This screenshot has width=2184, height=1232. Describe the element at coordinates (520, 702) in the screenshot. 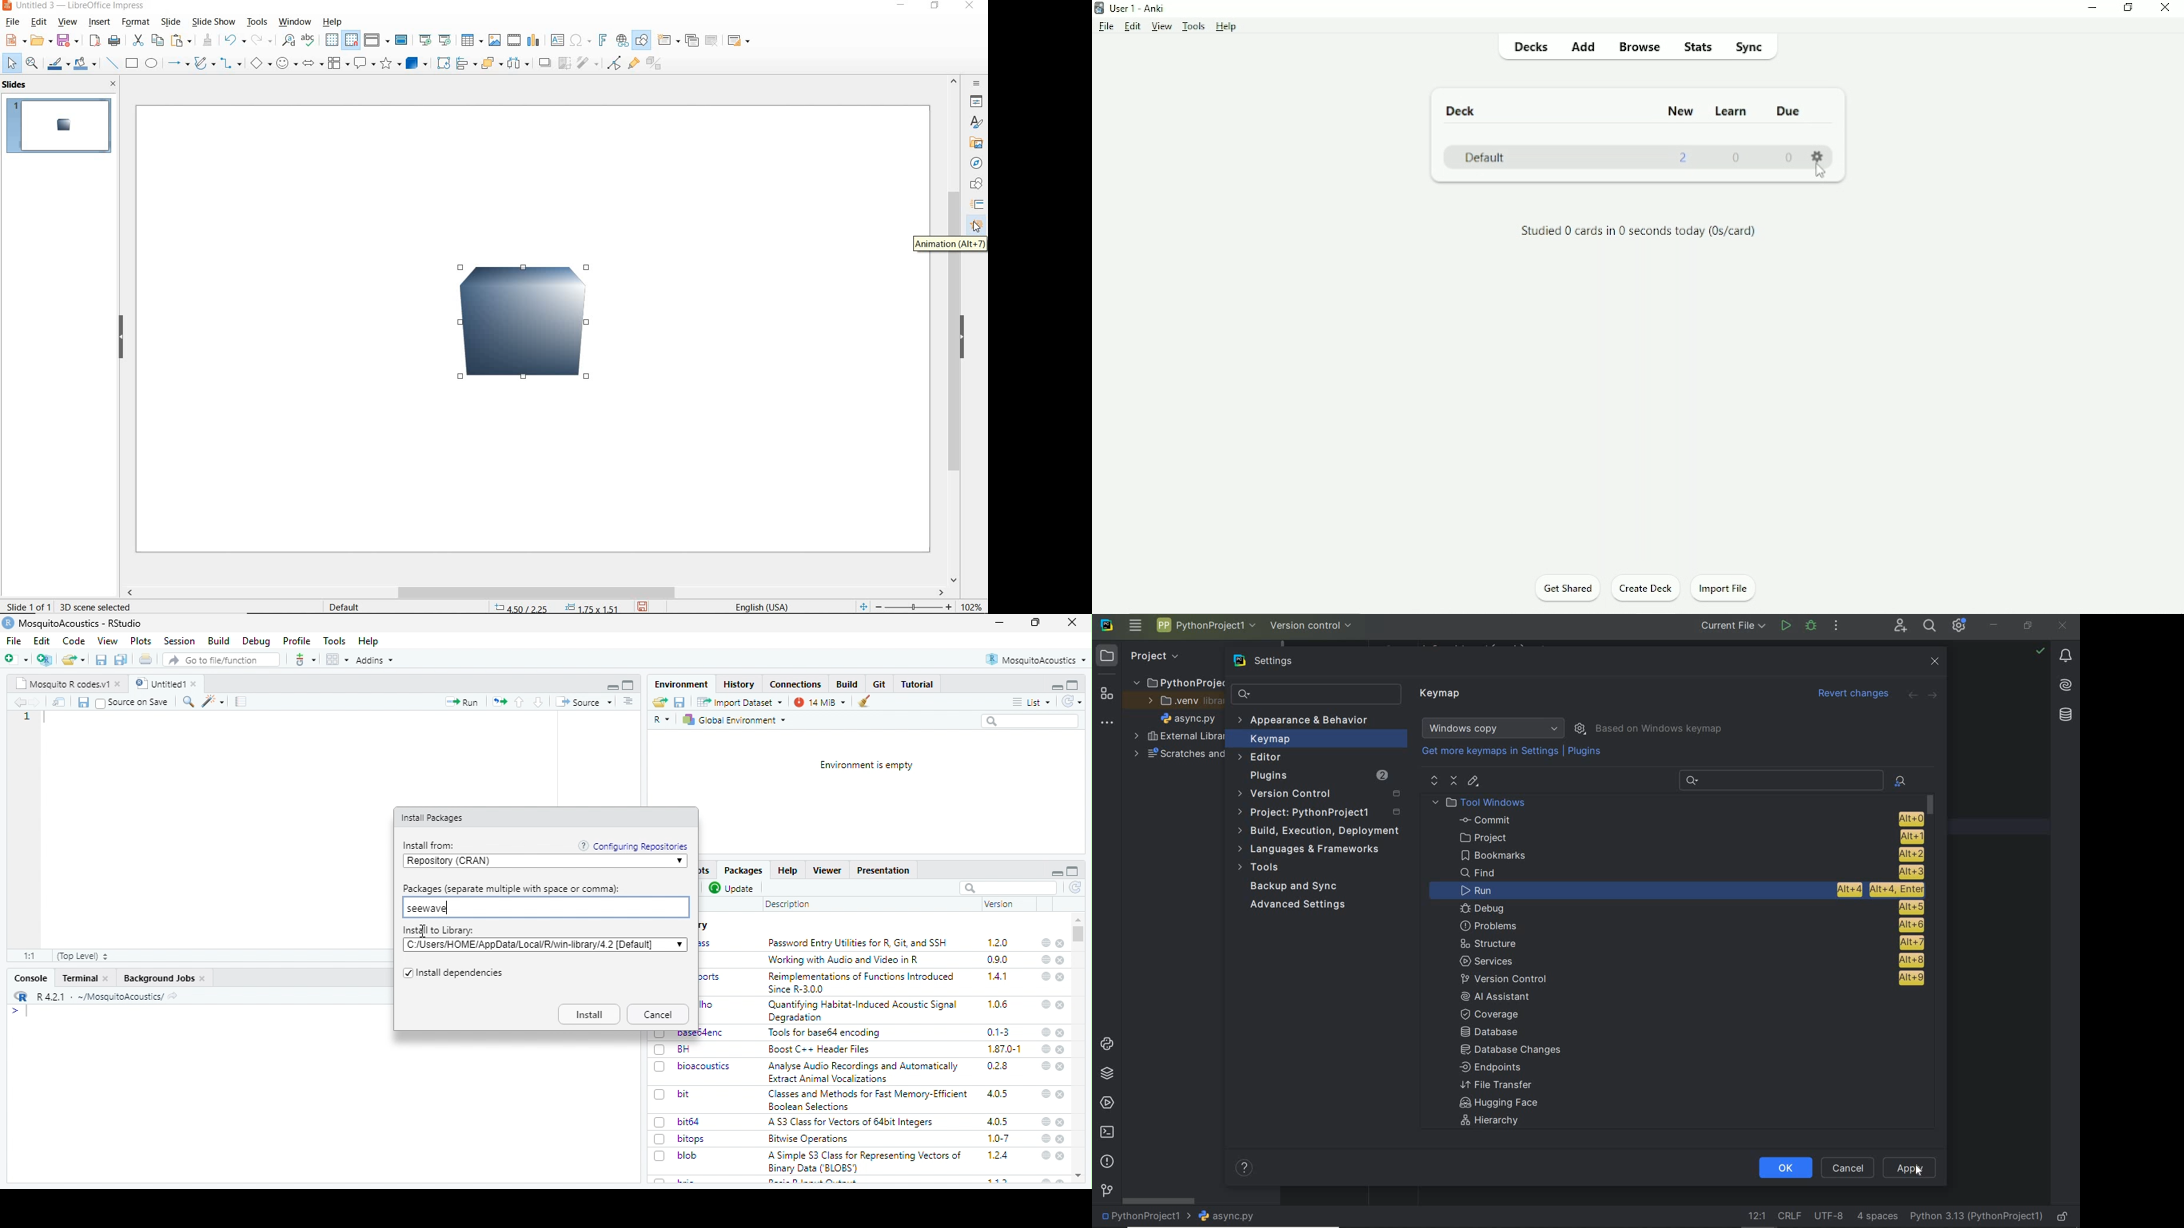

I see `up` at that location.